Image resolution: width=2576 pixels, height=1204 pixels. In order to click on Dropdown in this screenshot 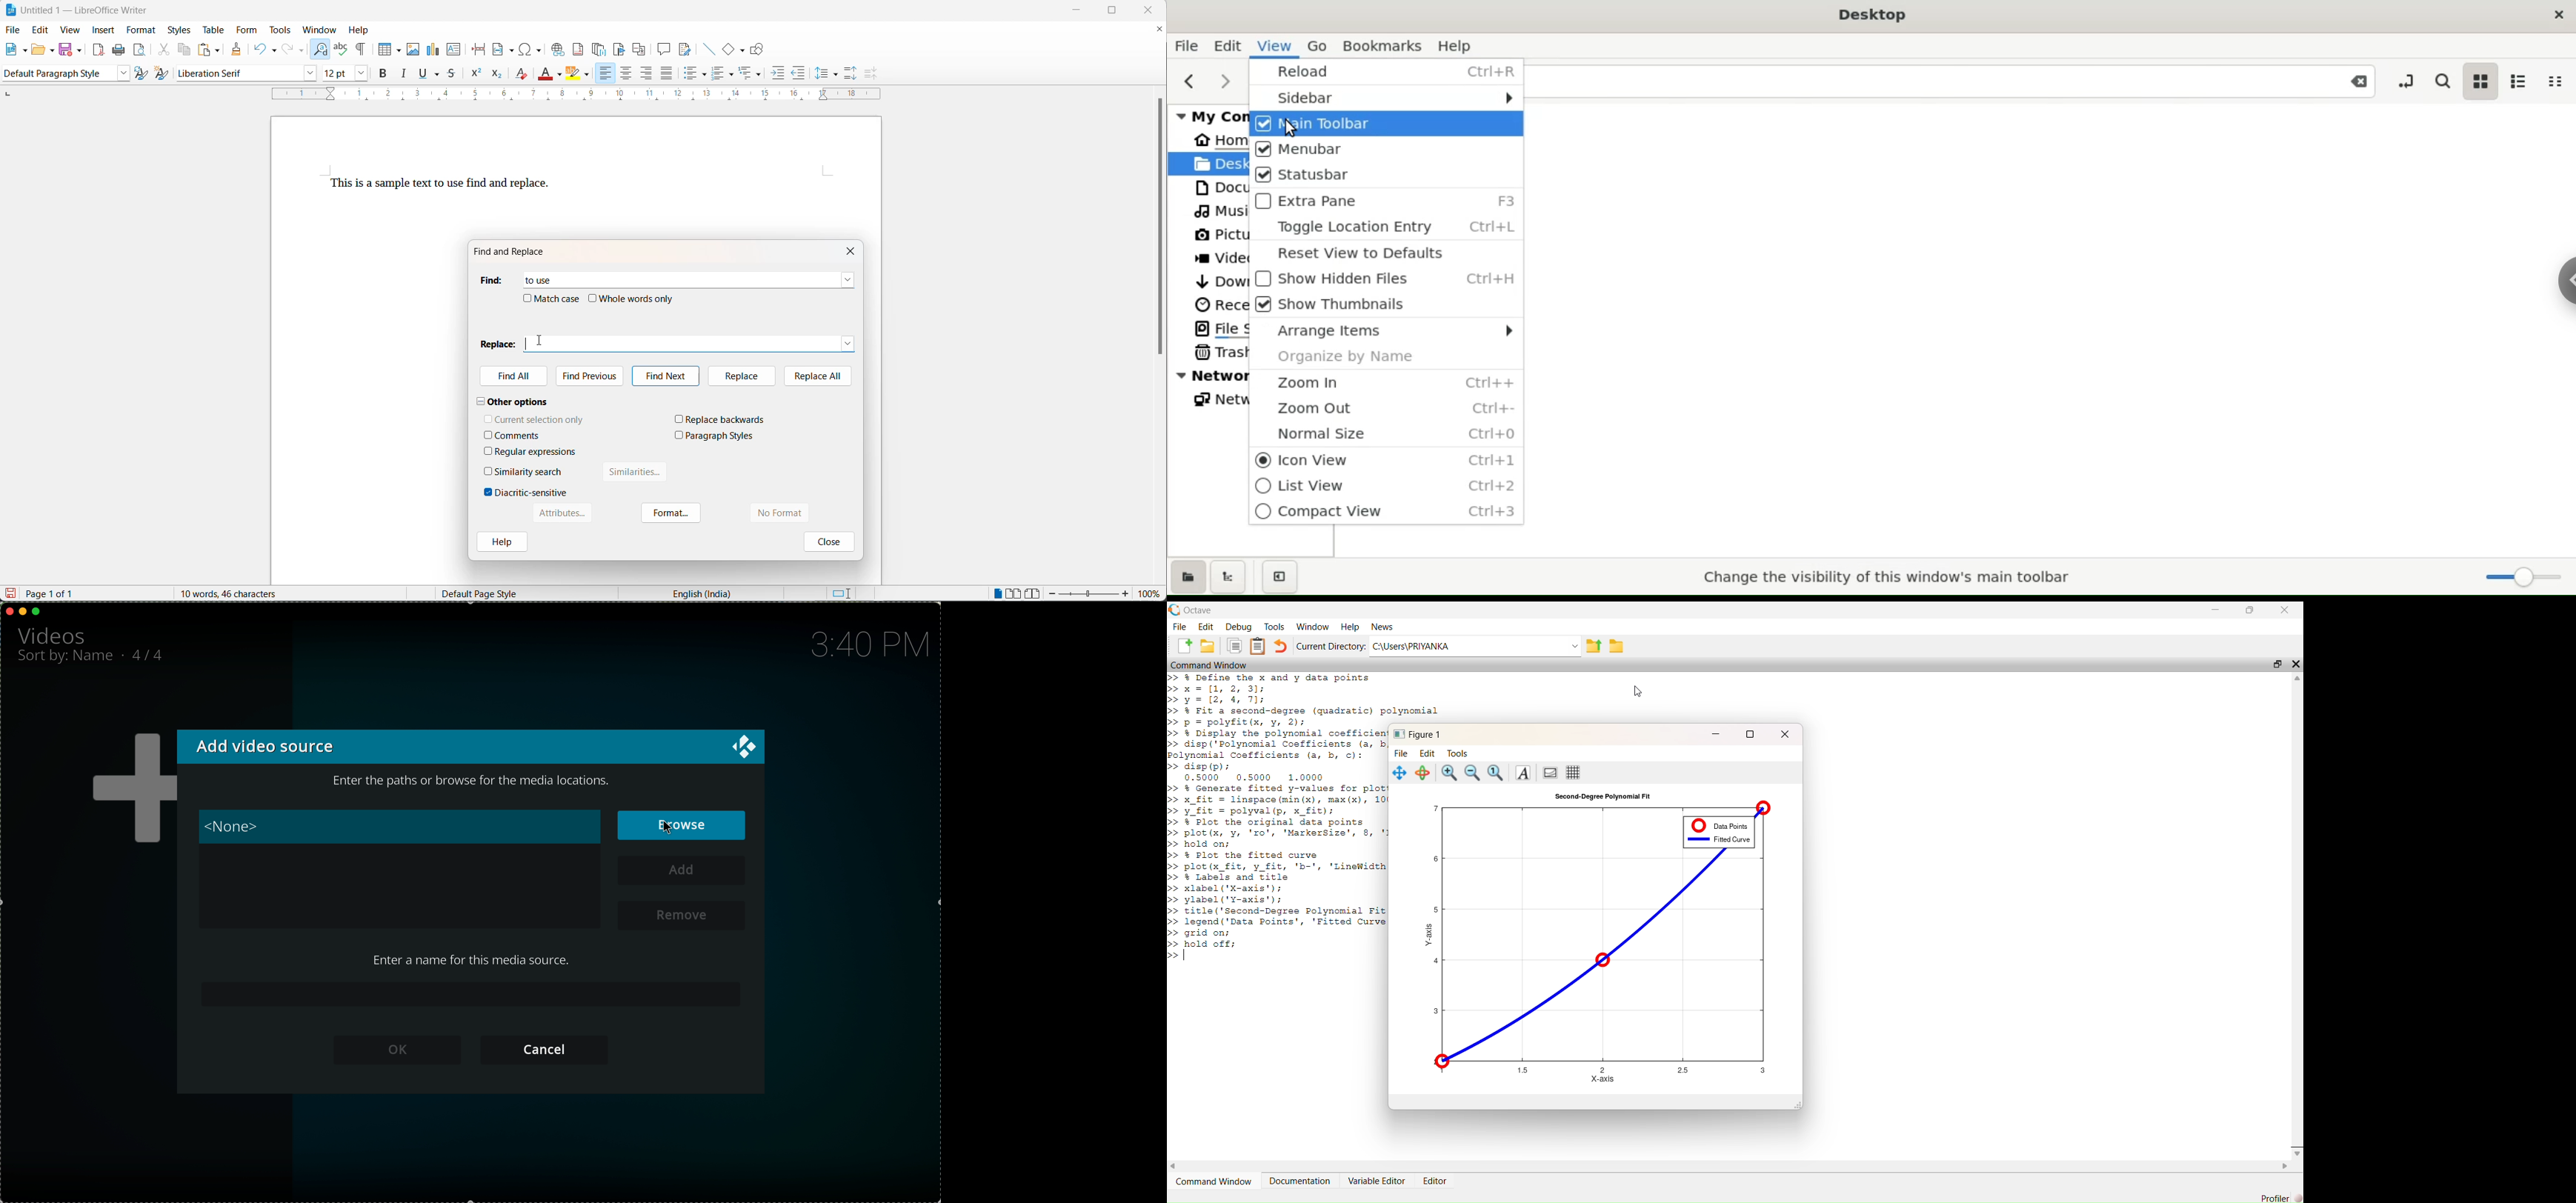, I will do `click(1575, 646)`.